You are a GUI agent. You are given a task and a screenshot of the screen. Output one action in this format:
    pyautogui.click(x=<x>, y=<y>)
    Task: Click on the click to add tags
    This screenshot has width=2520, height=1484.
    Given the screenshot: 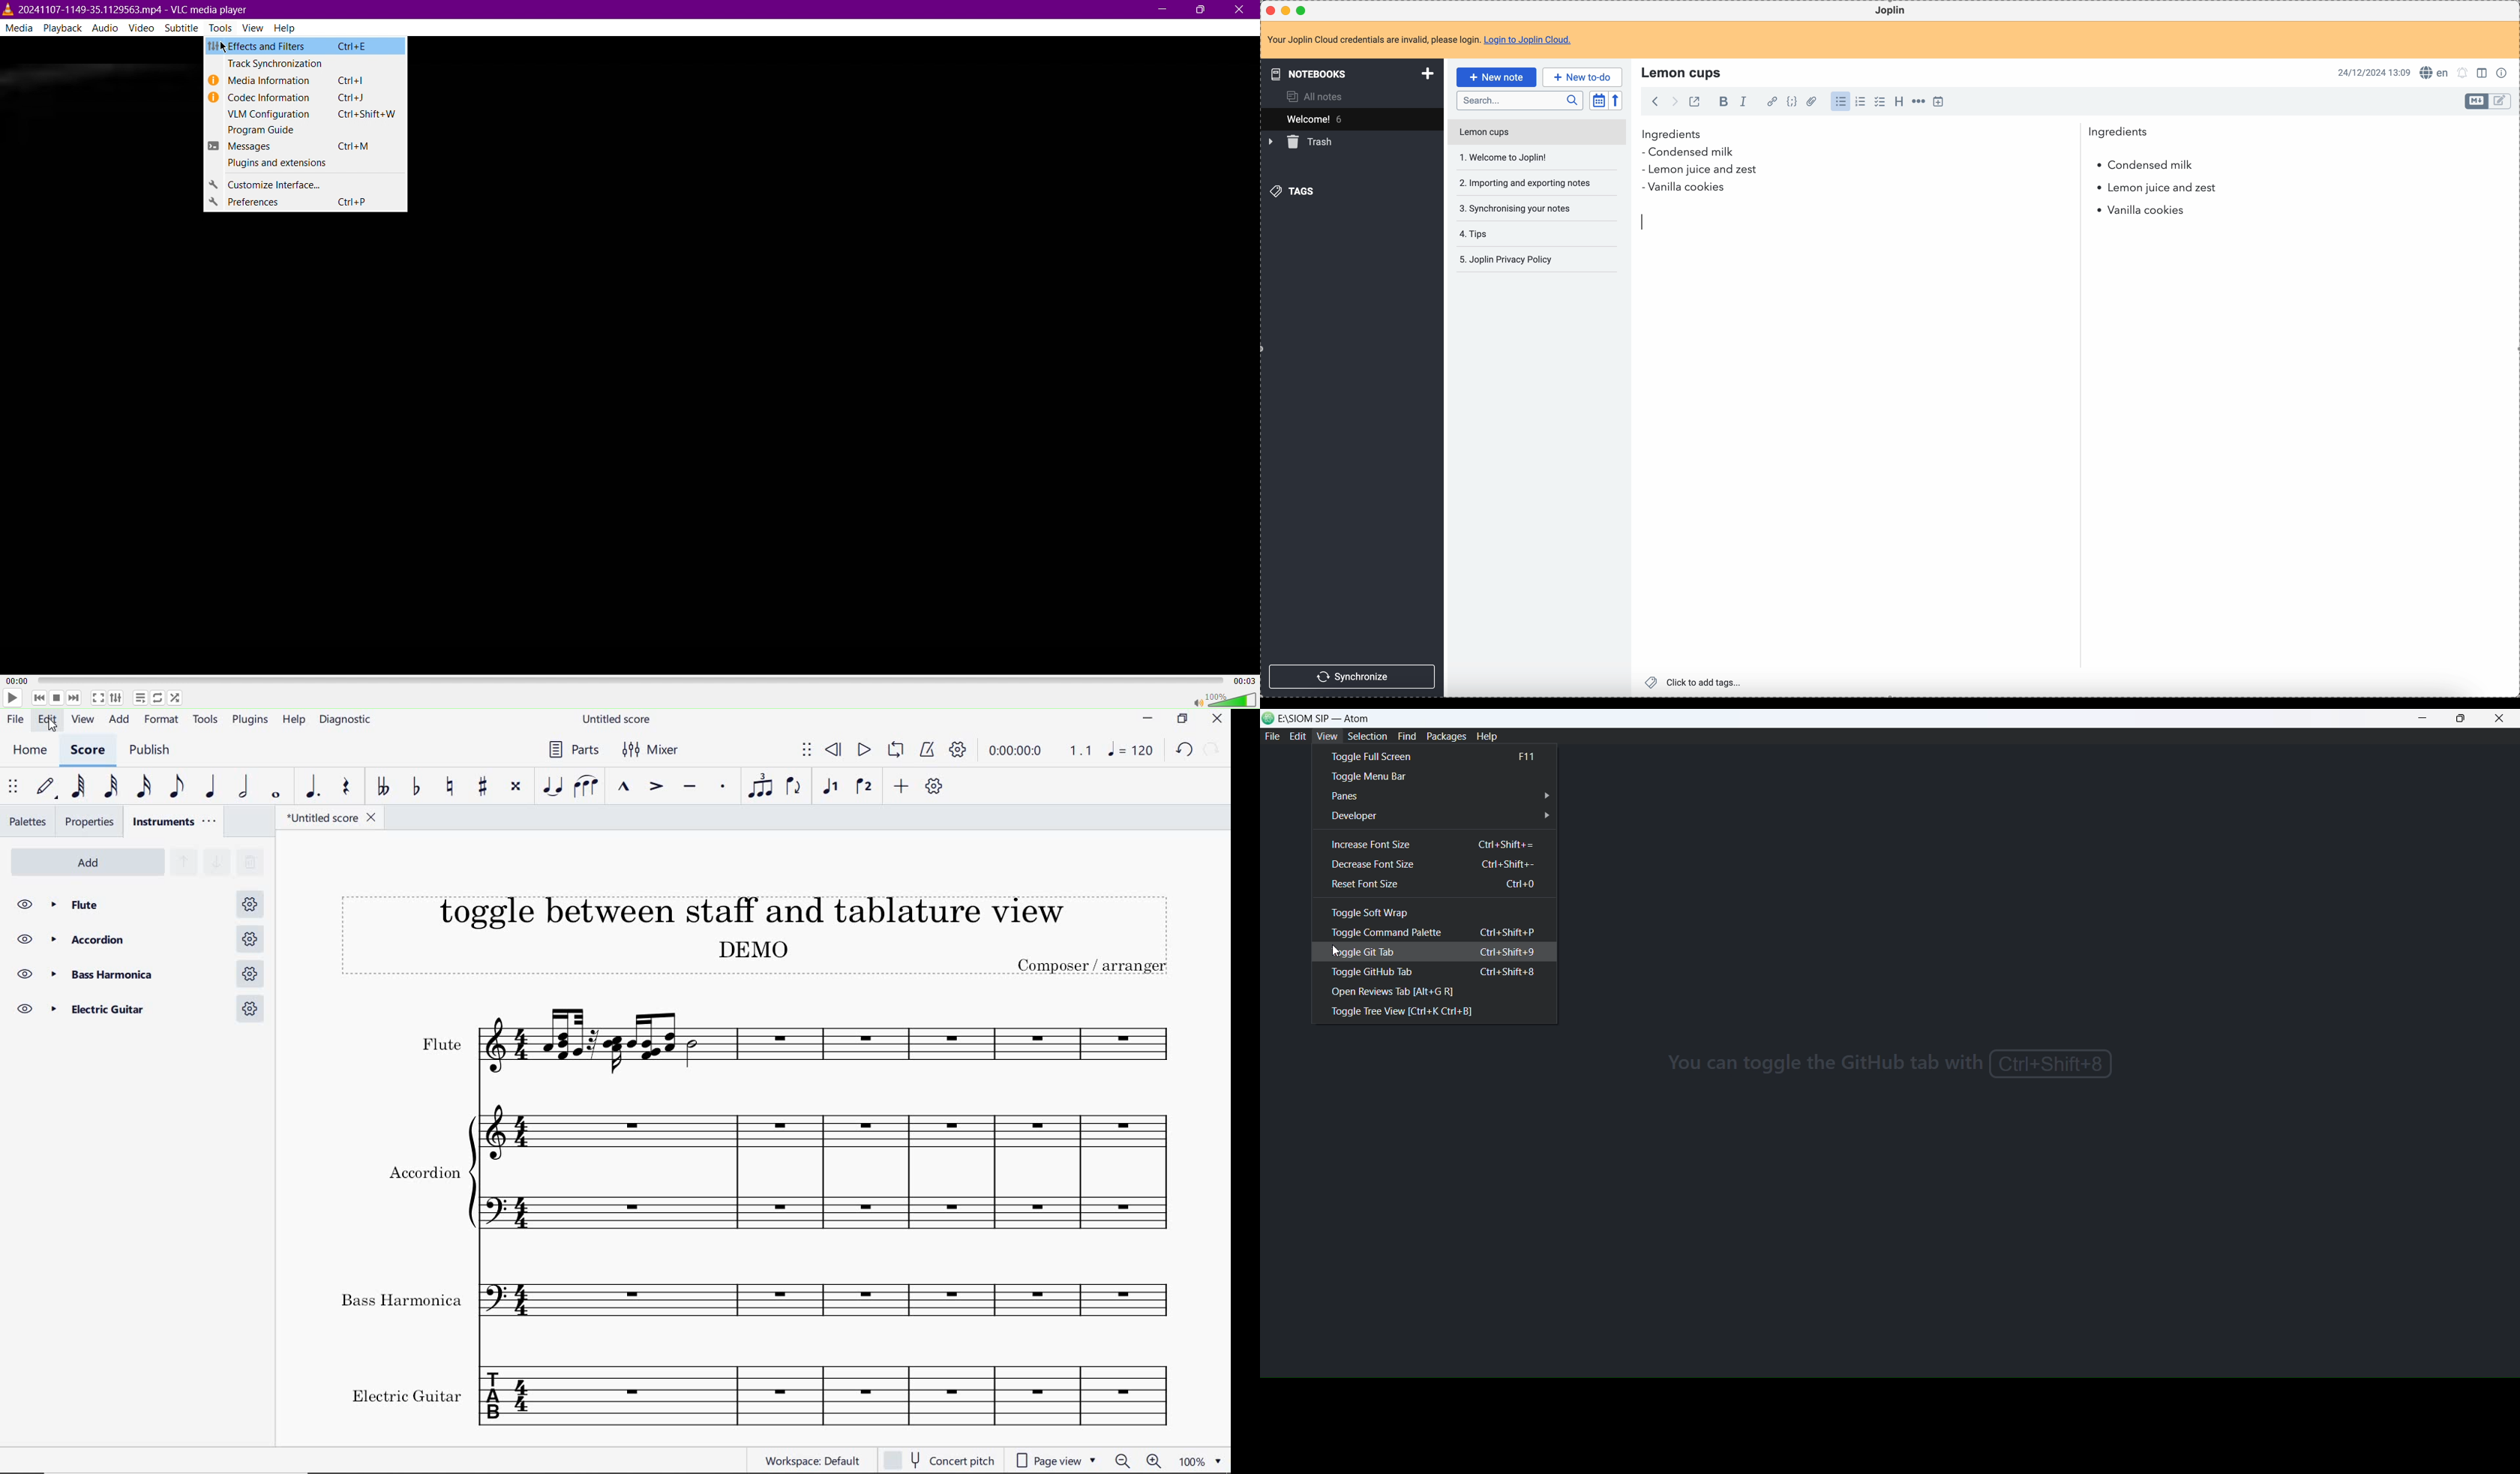 What is the action you would take?
    pyautogui.click(x=1696, y=682)
    